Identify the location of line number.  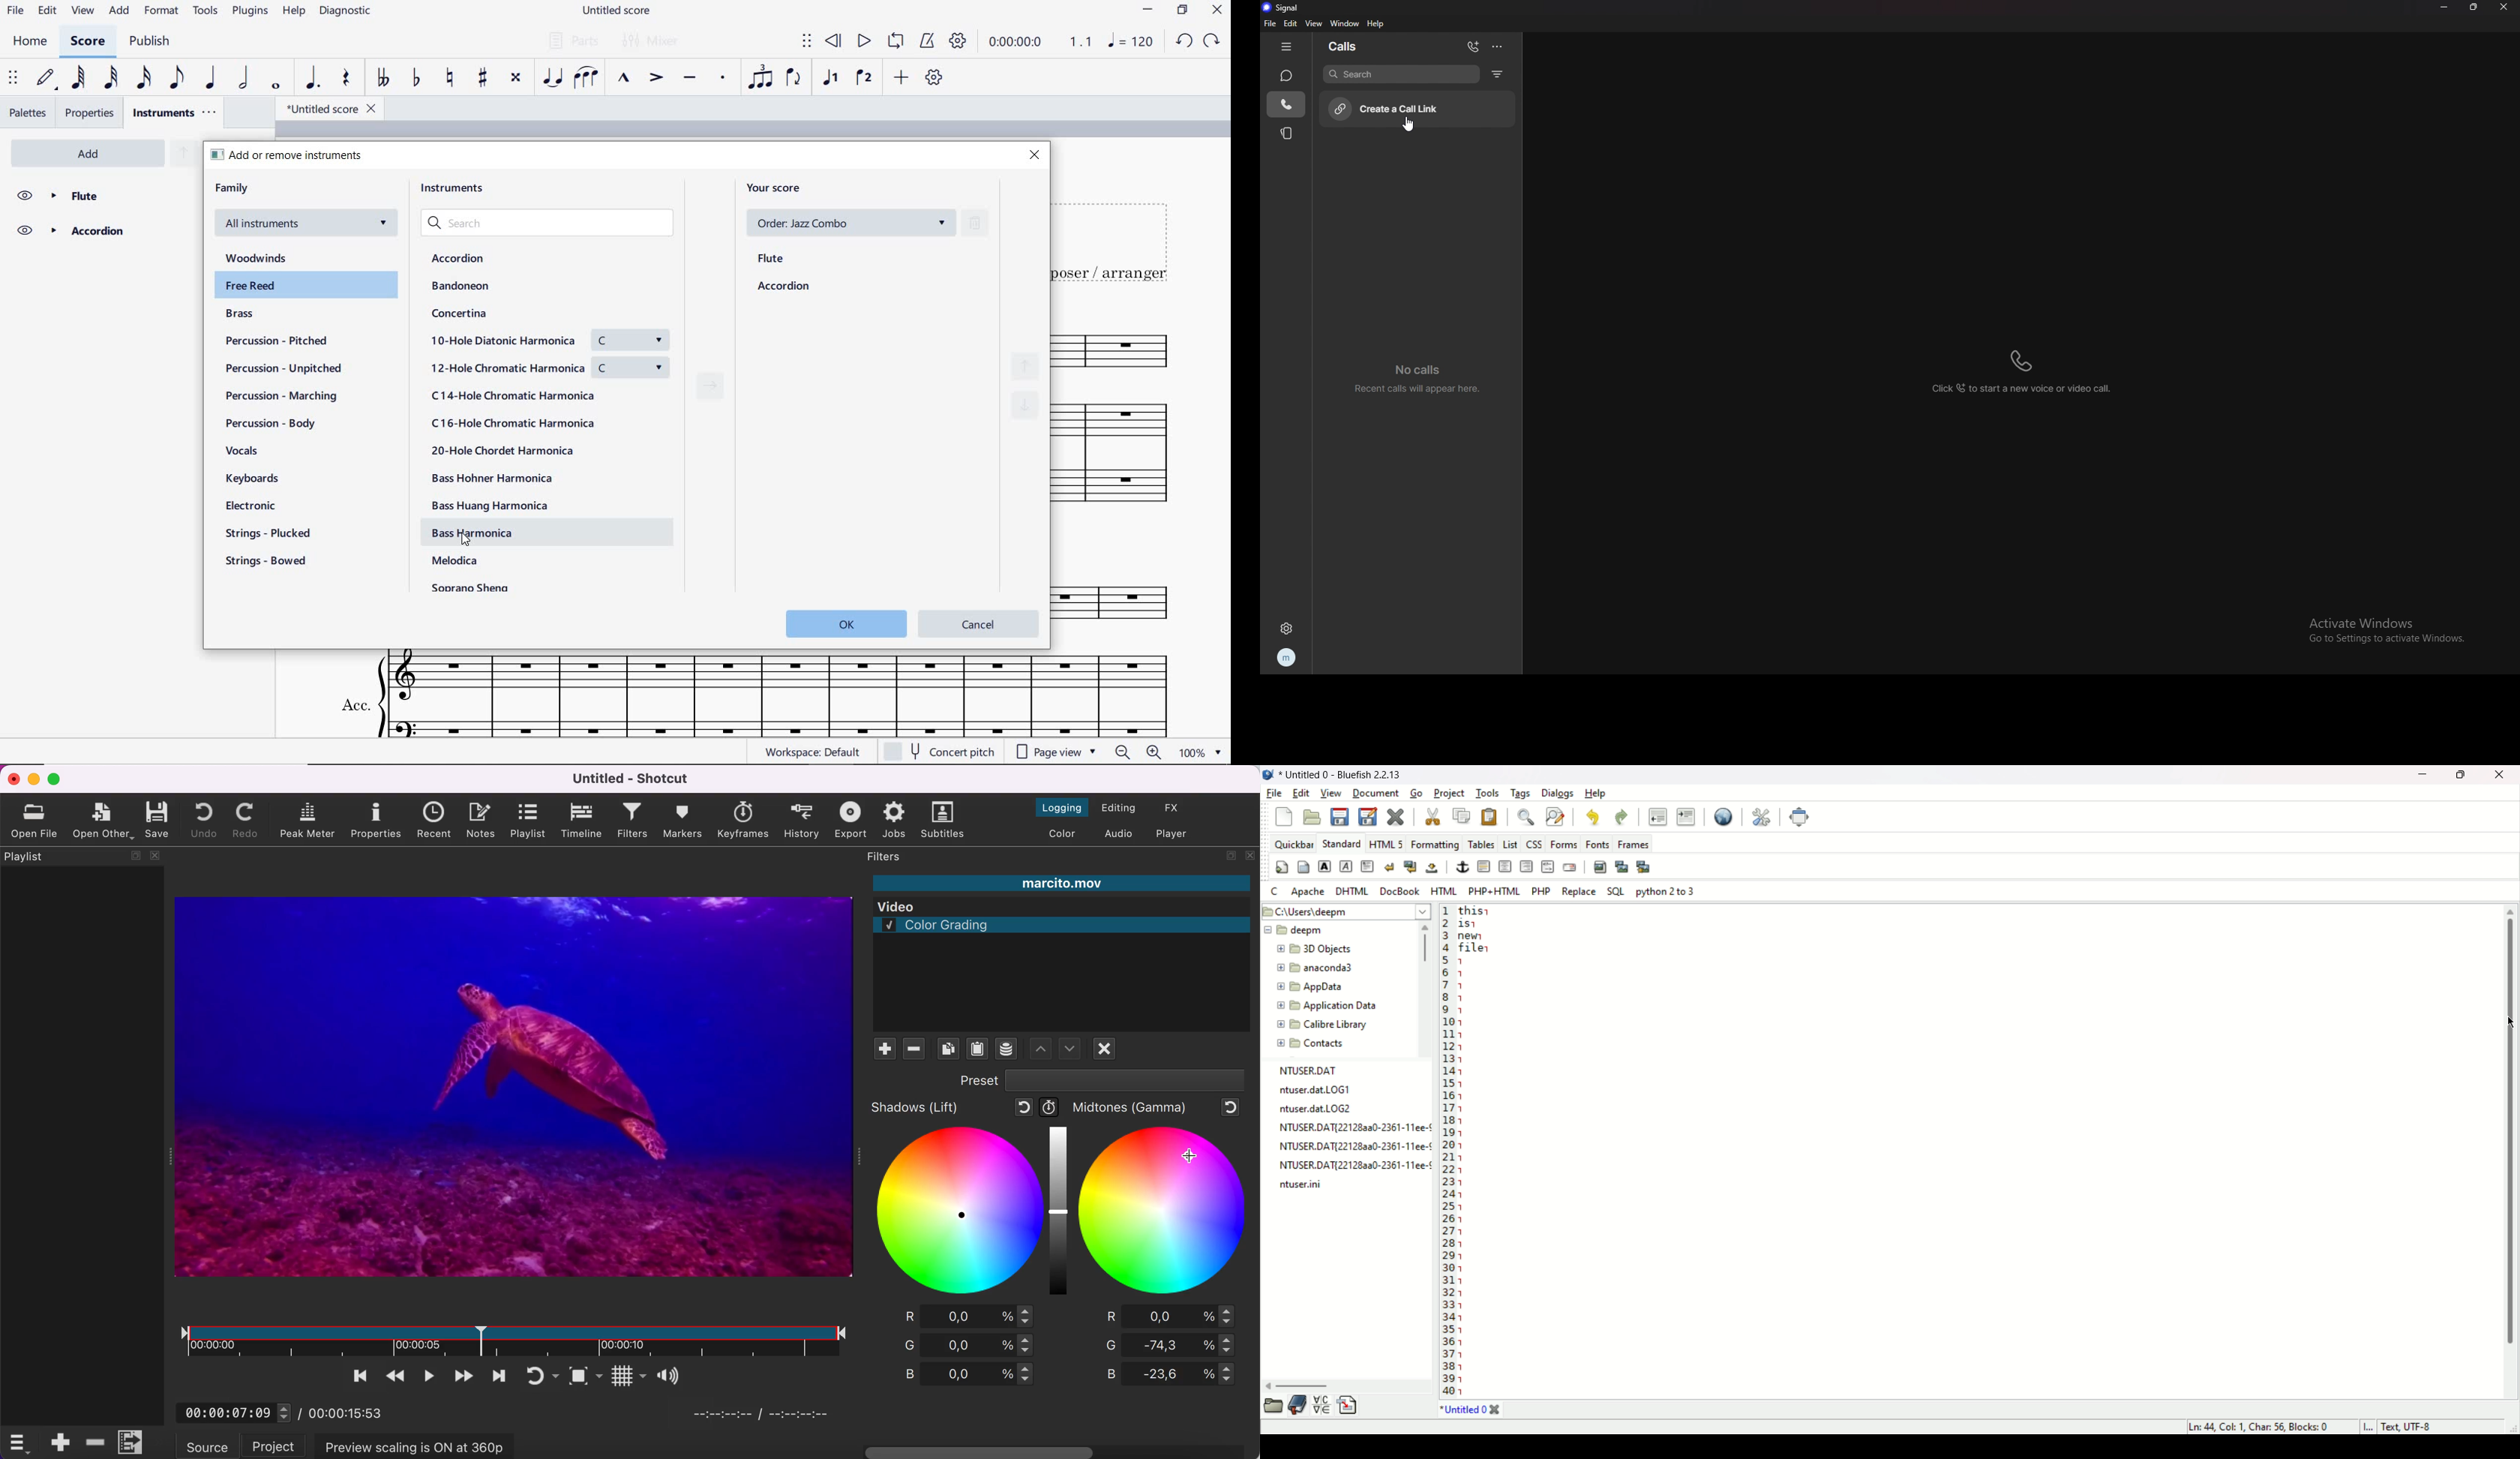
(1448, 1151).